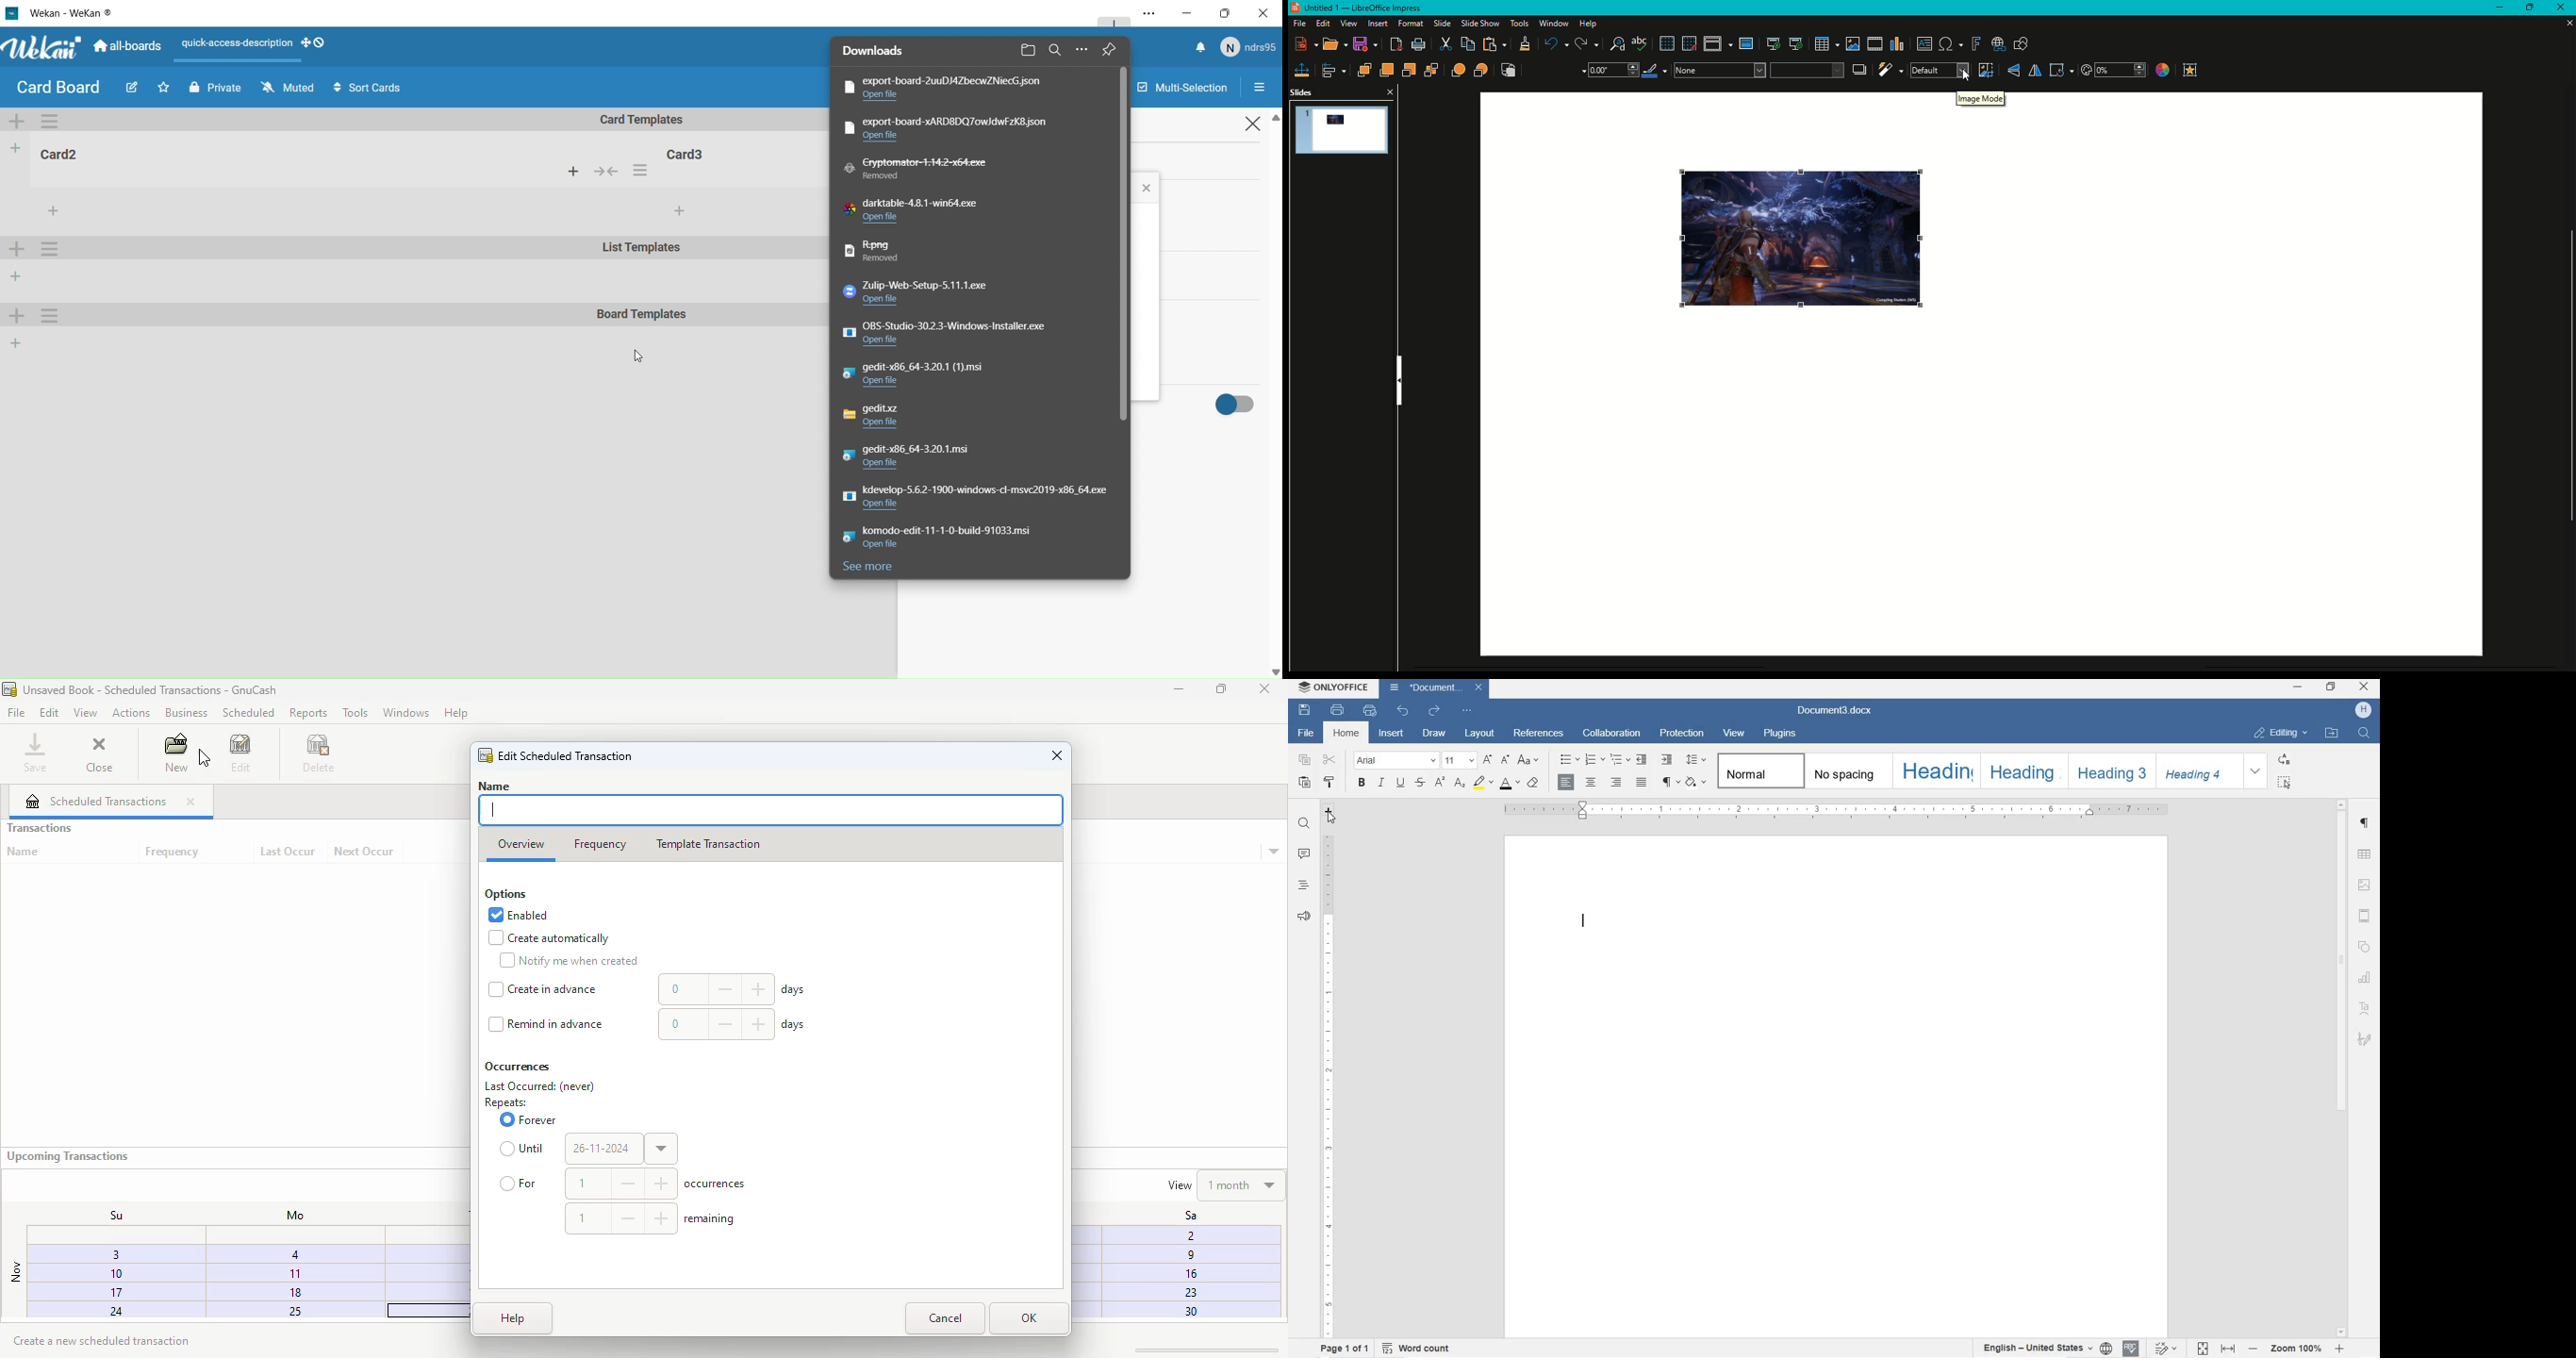 The height and width of the screenshot is (1372, 2576). I want to click on remind in advance, so click(546, 1024).